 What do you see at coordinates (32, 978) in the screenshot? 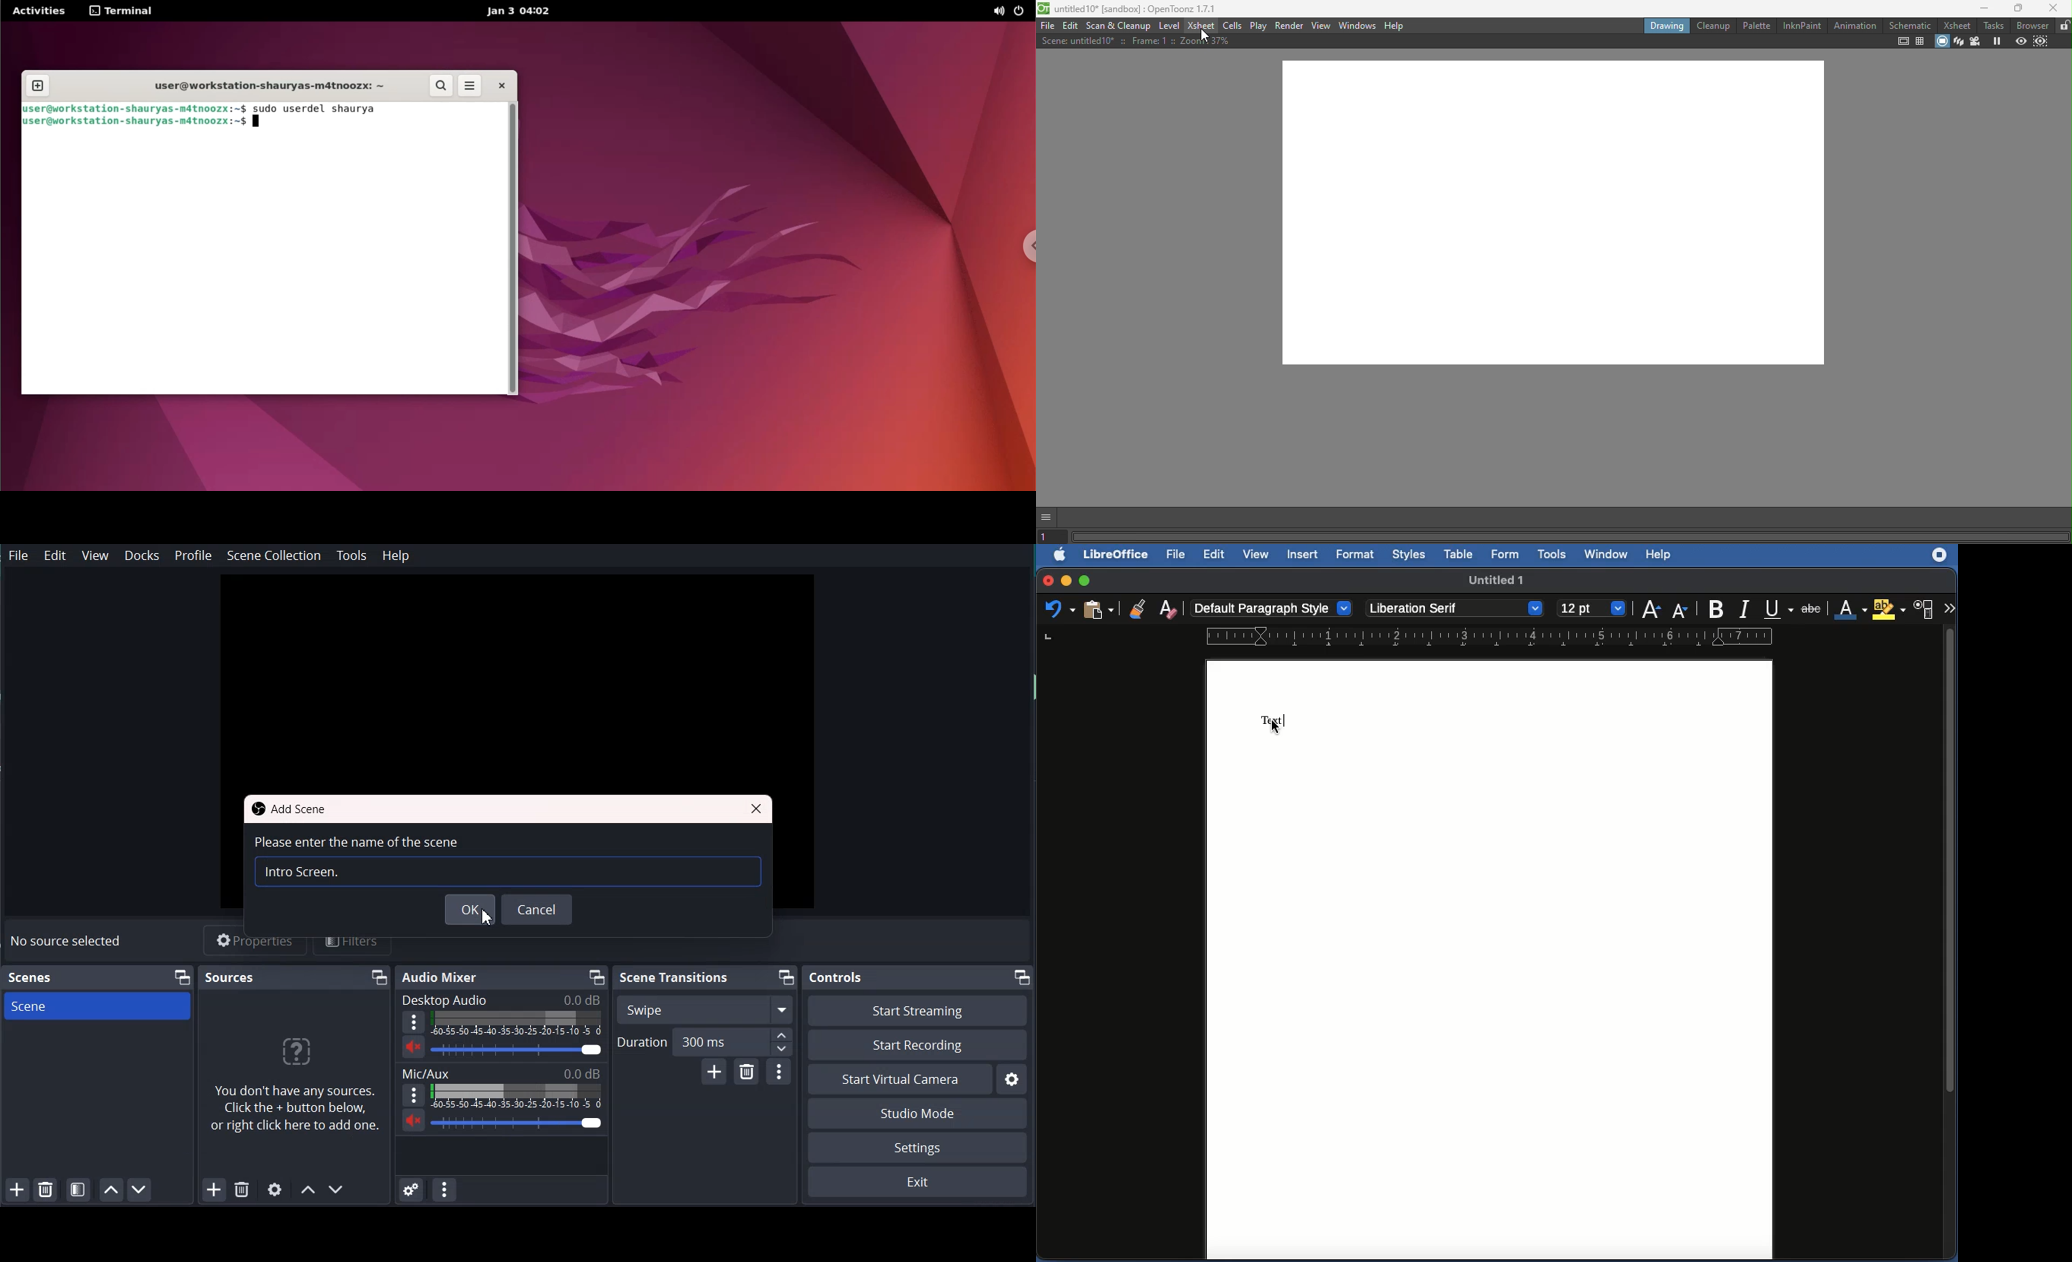
I see `Text ` at bounding box center [32, 978].